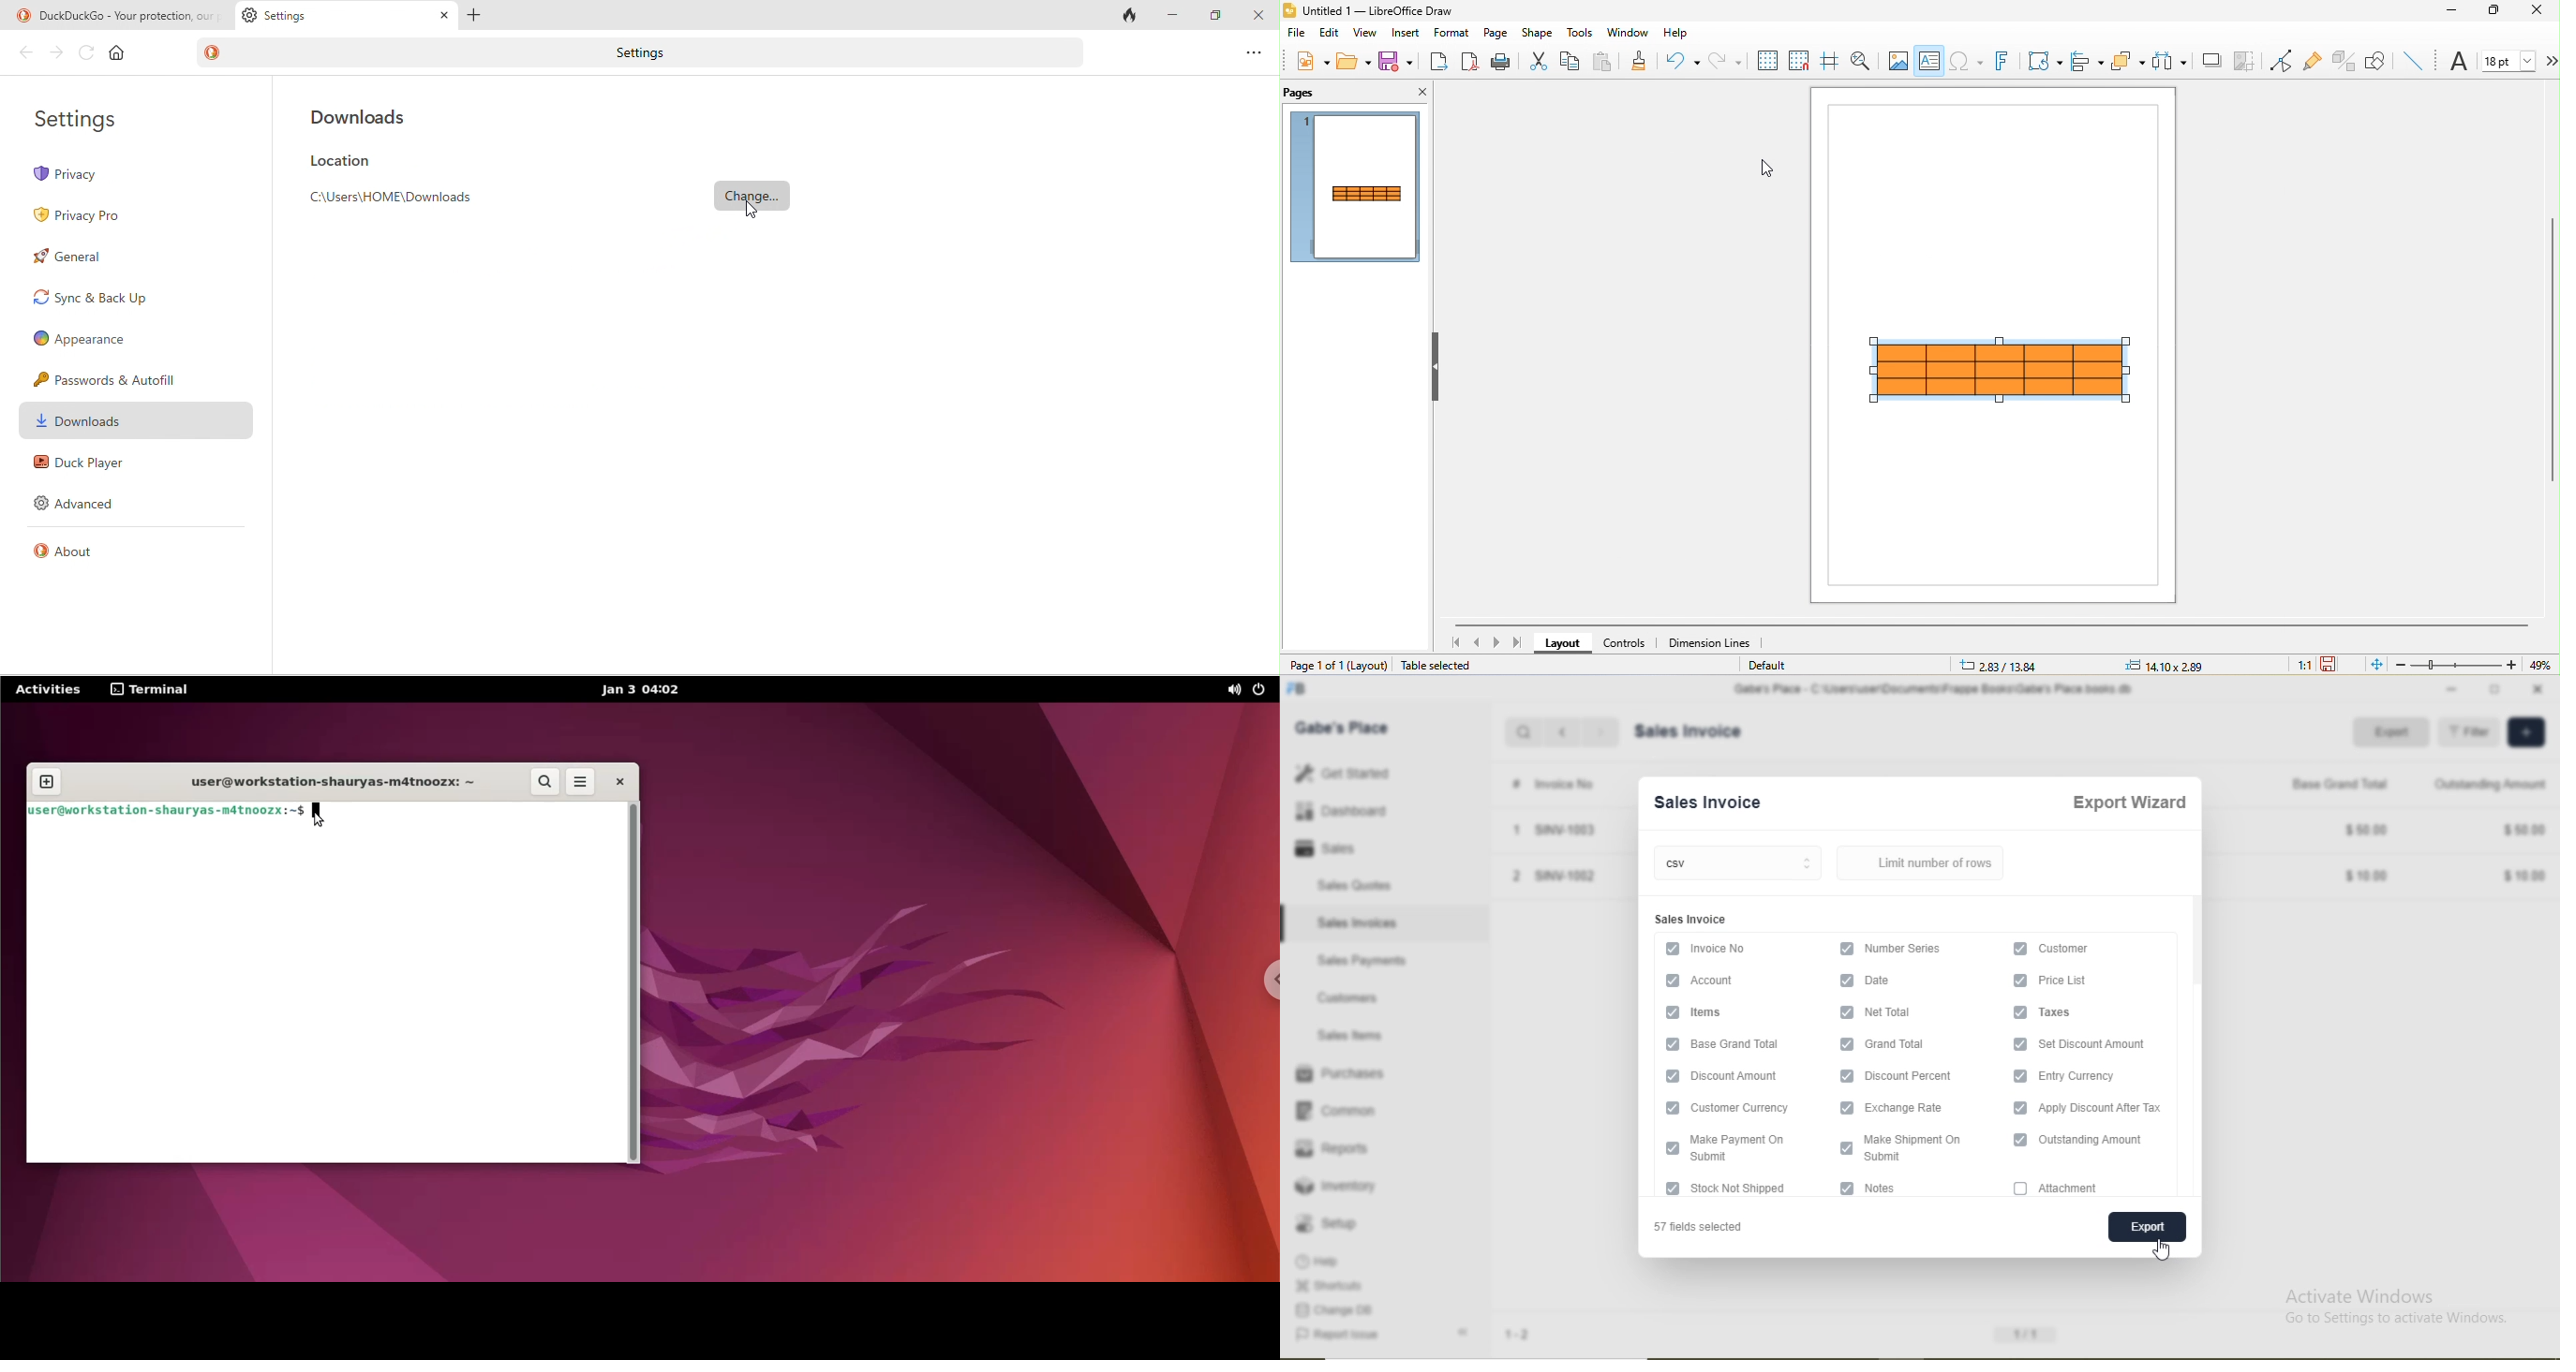 The image size is (2576, 1372). Describe the element at coordinates (2104, 1043) in the screenshot. I see `Set Discount Amount` at that location.